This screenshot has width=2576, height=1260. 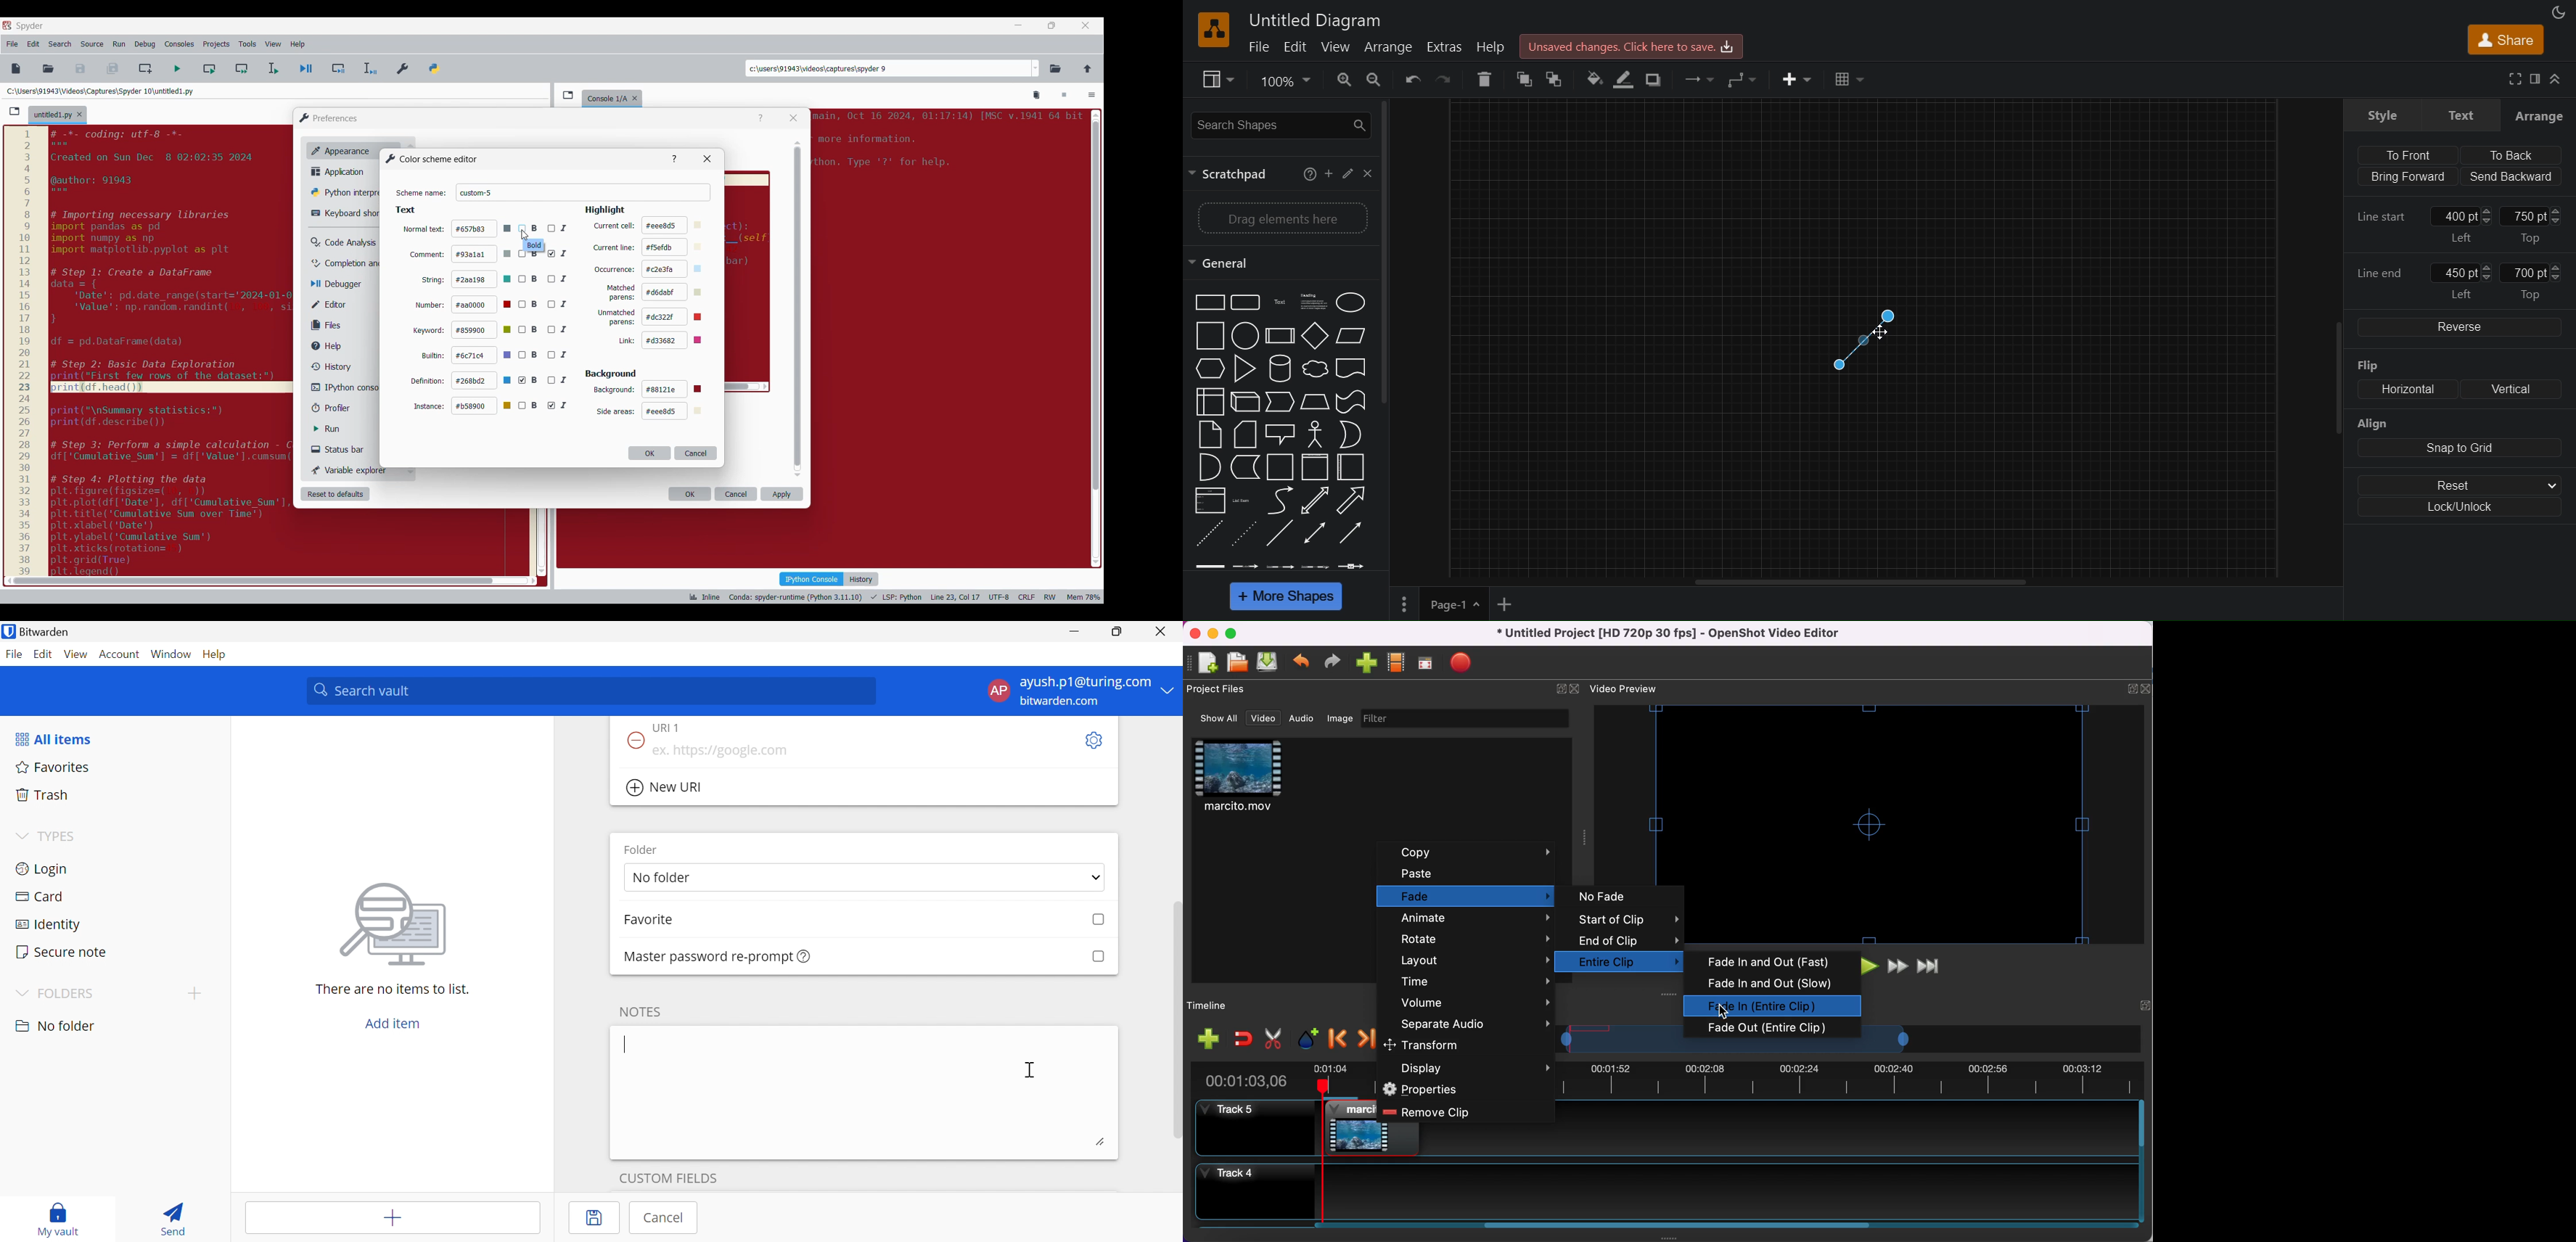 What do you see at coordinates (535, 246) in the screenshot?
I see `bold` at bounding box center [535, 246].